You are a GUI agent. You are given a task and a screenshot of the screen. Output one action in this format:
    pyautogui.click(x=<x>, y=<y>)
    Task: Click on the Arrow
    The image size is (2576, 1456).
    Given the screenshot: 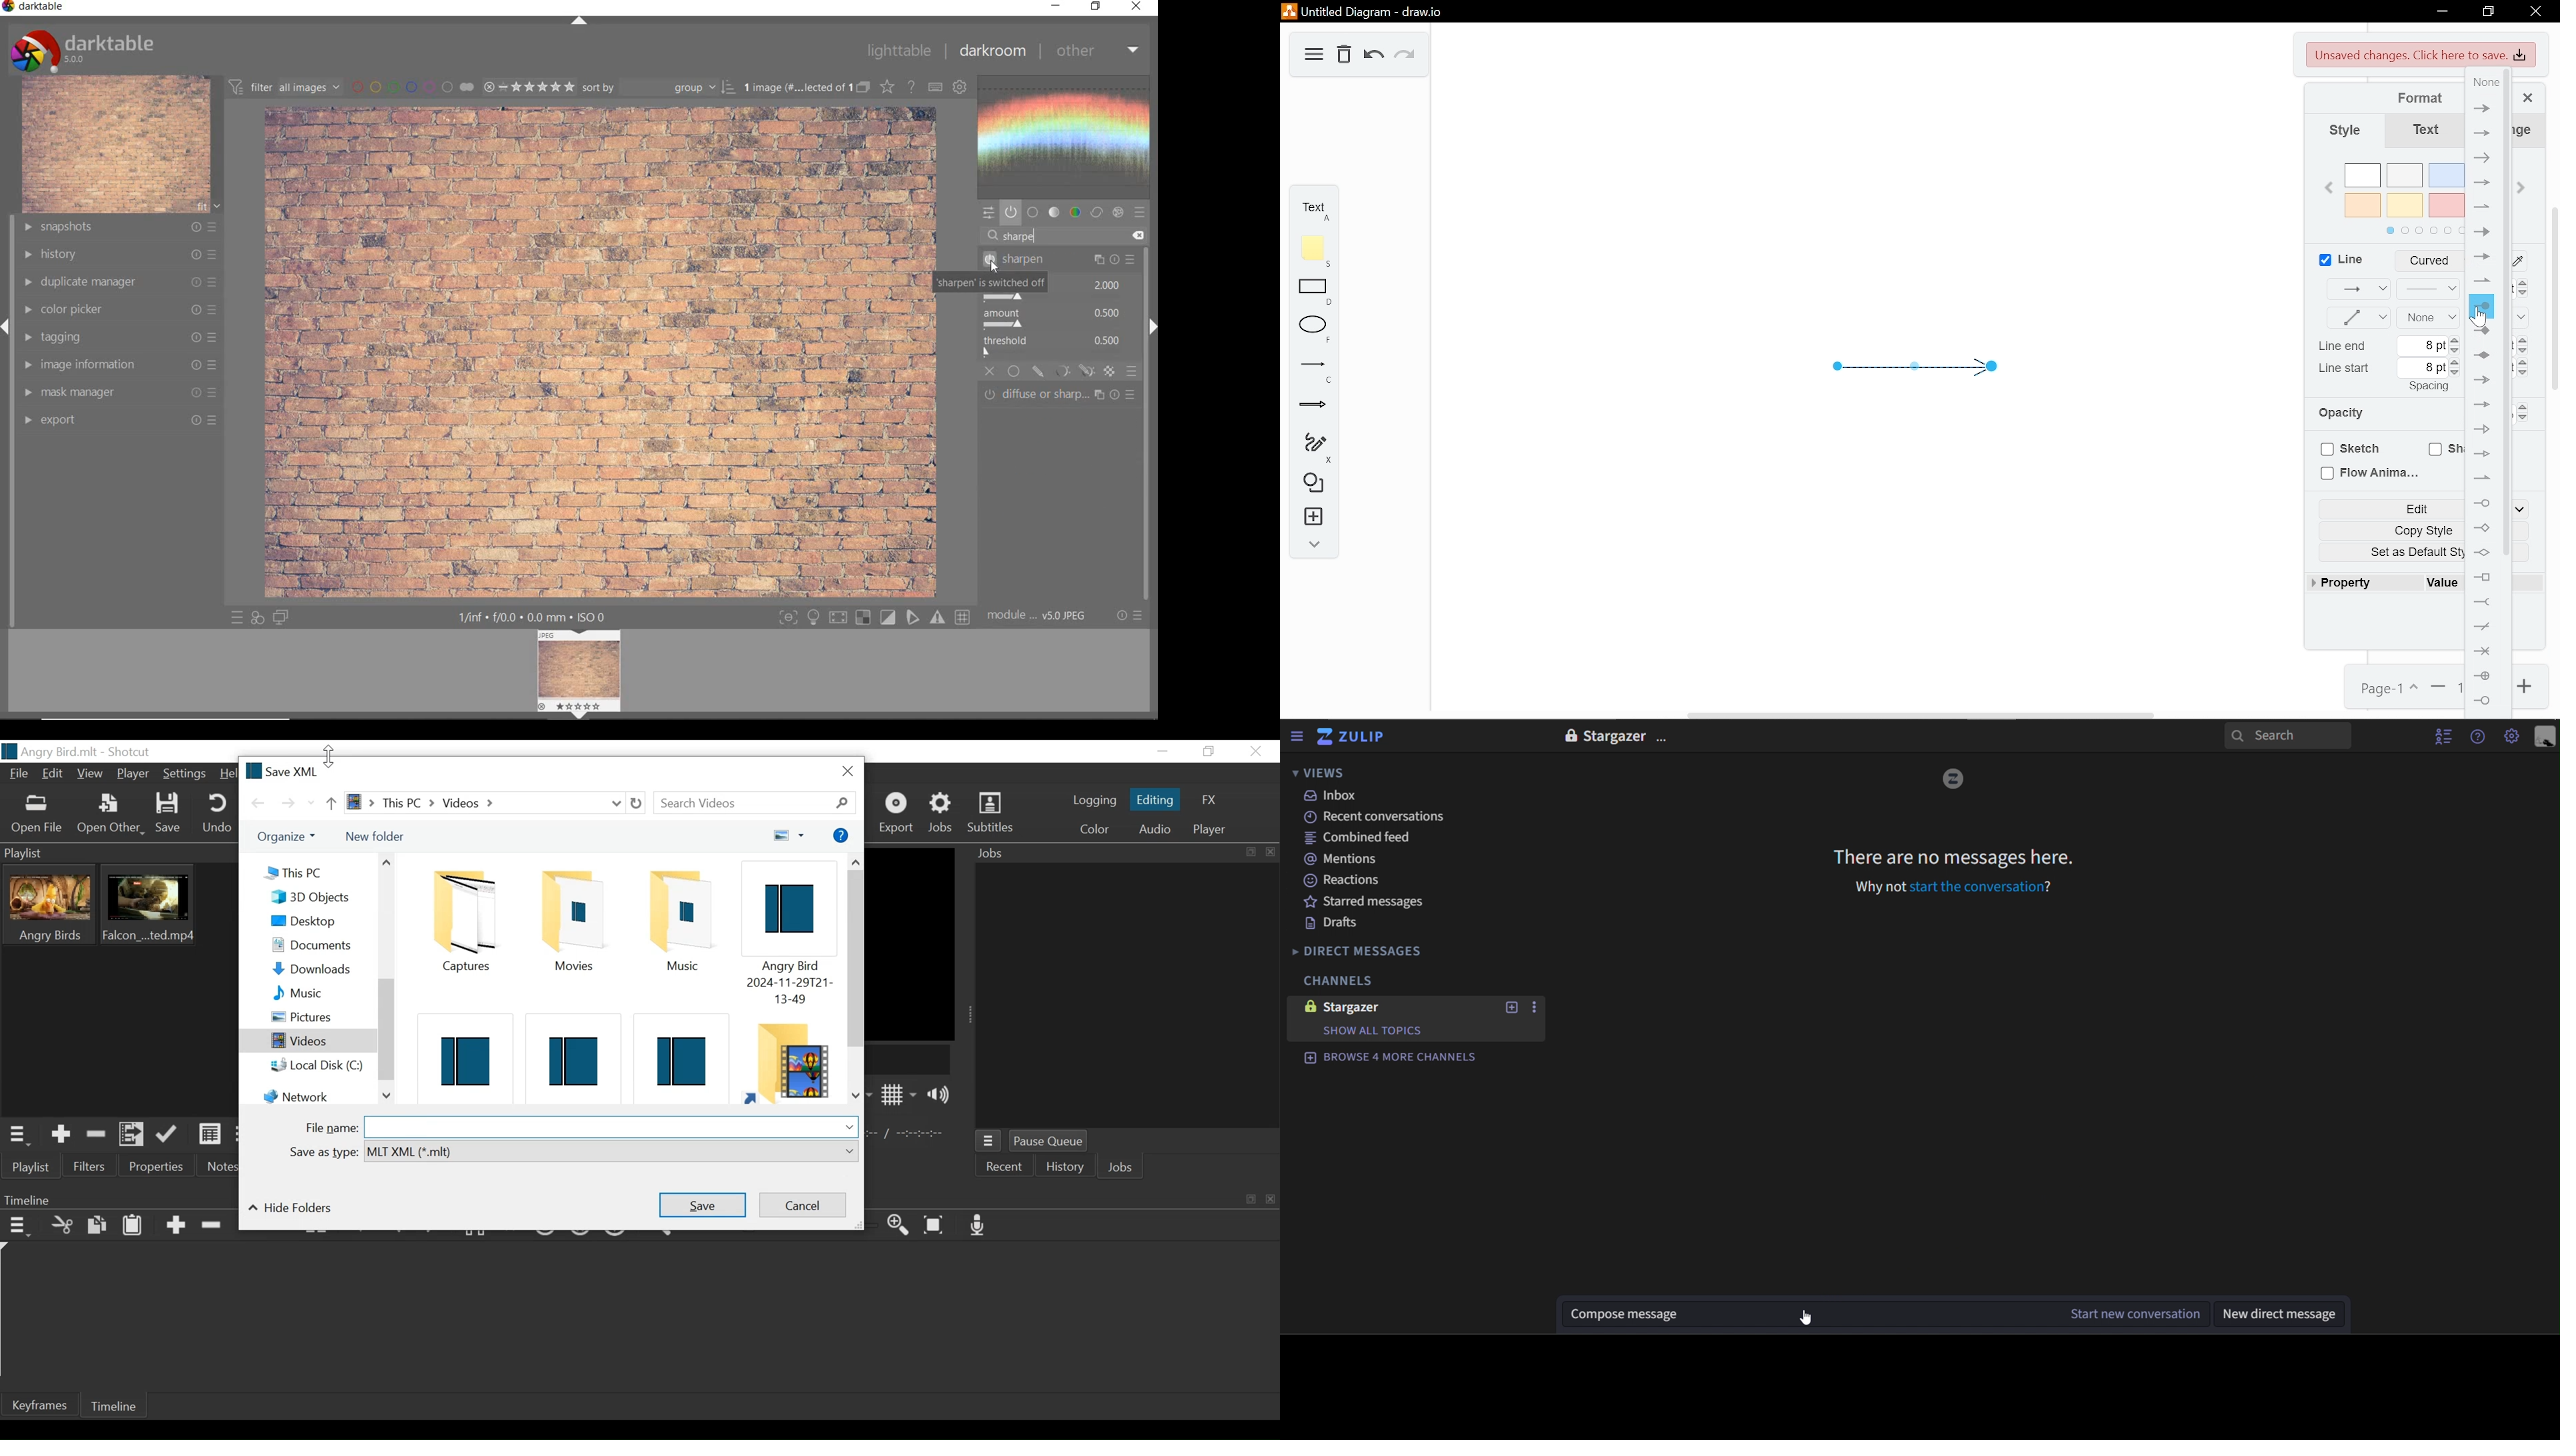 What is the action you would take?
    pyautogui.click(x=1317, y=409)
    